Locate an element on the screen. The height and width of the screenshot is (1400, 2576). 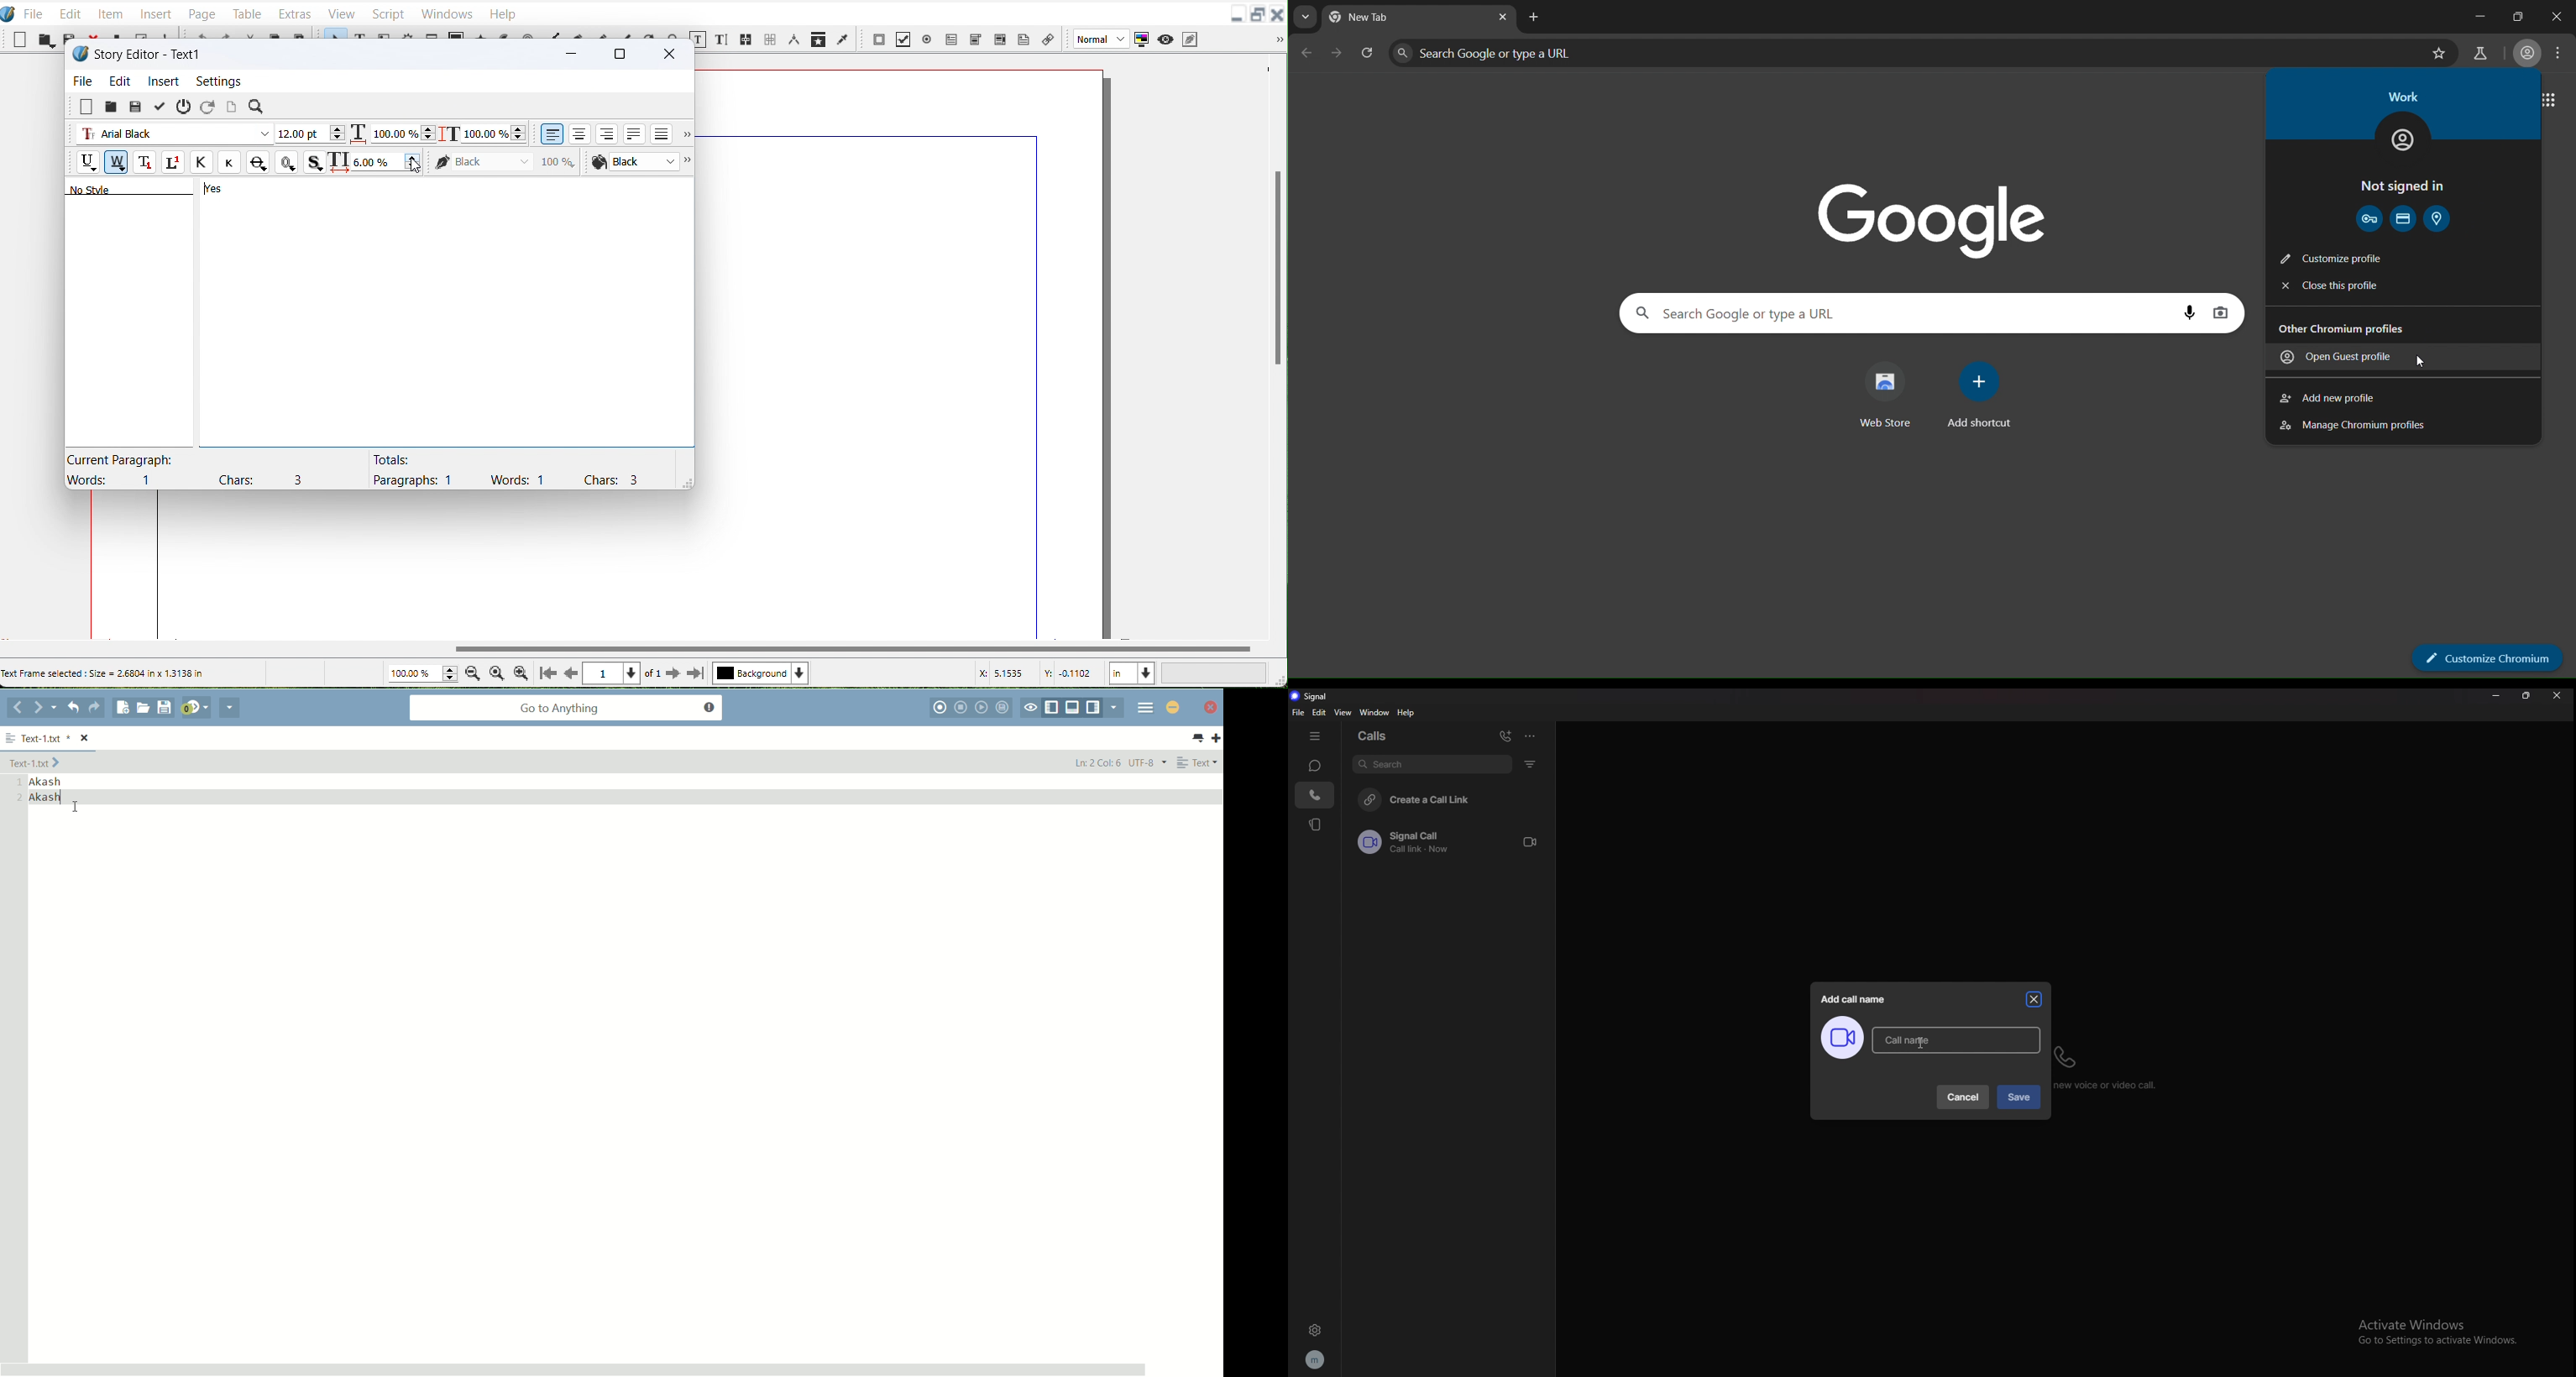
account is located at coordinates (2525, 54).